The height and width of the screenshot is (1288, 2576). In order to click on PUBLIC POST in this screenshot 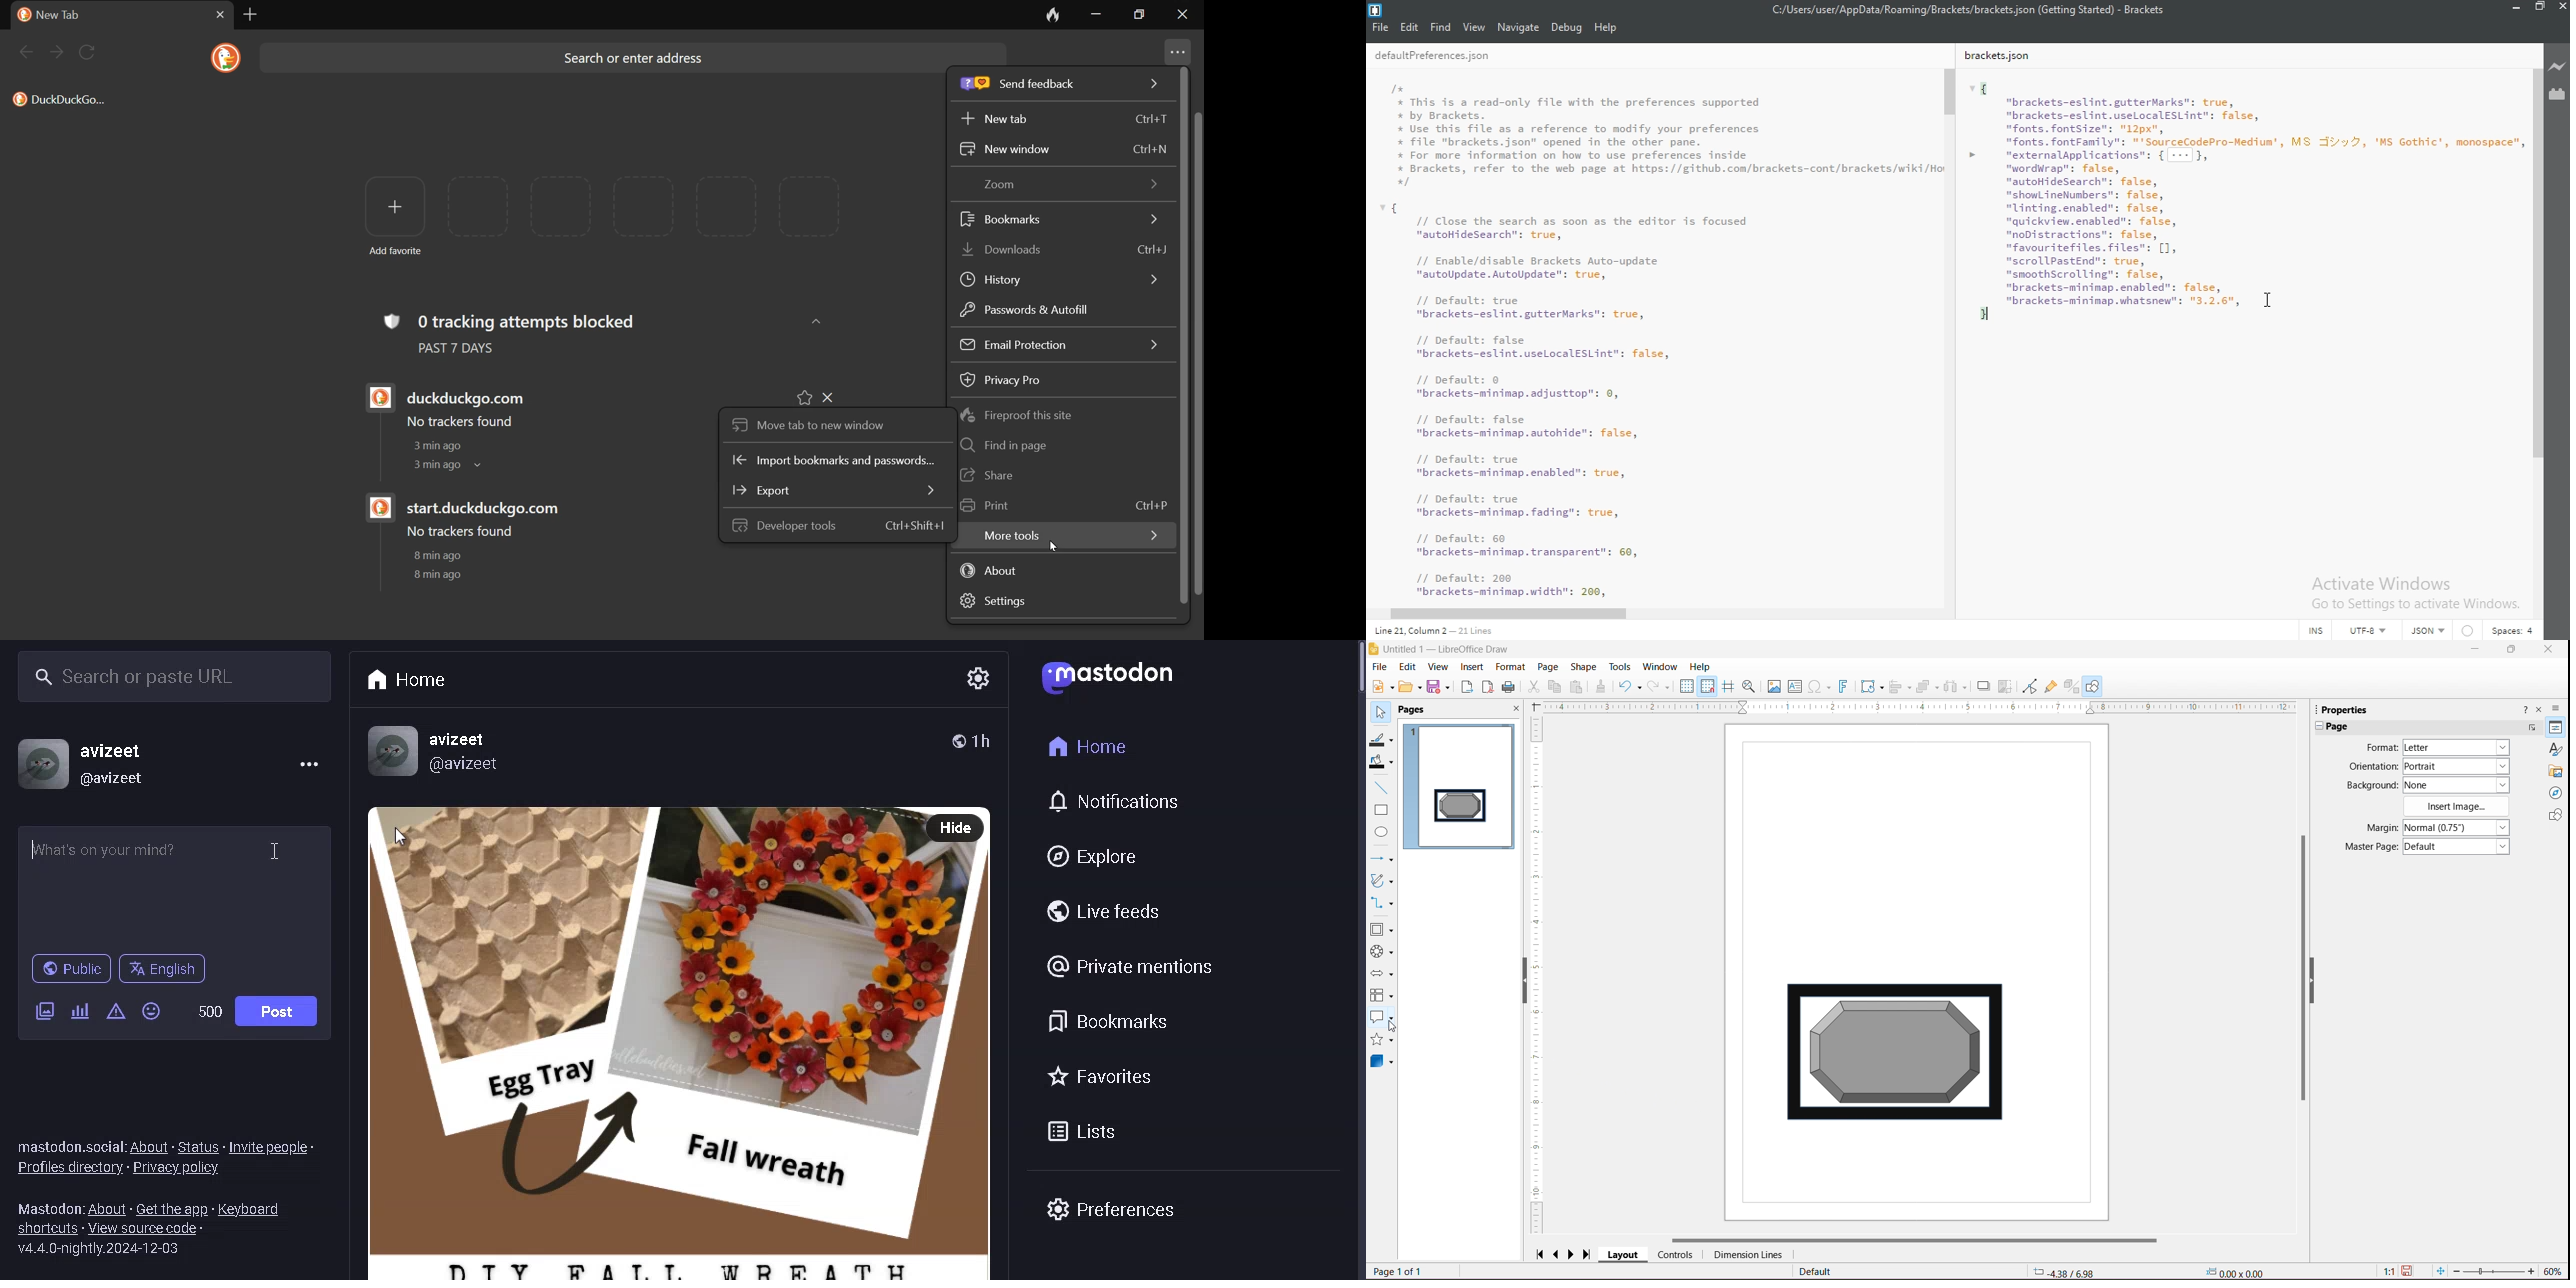, I will do `click(950, 743)`.